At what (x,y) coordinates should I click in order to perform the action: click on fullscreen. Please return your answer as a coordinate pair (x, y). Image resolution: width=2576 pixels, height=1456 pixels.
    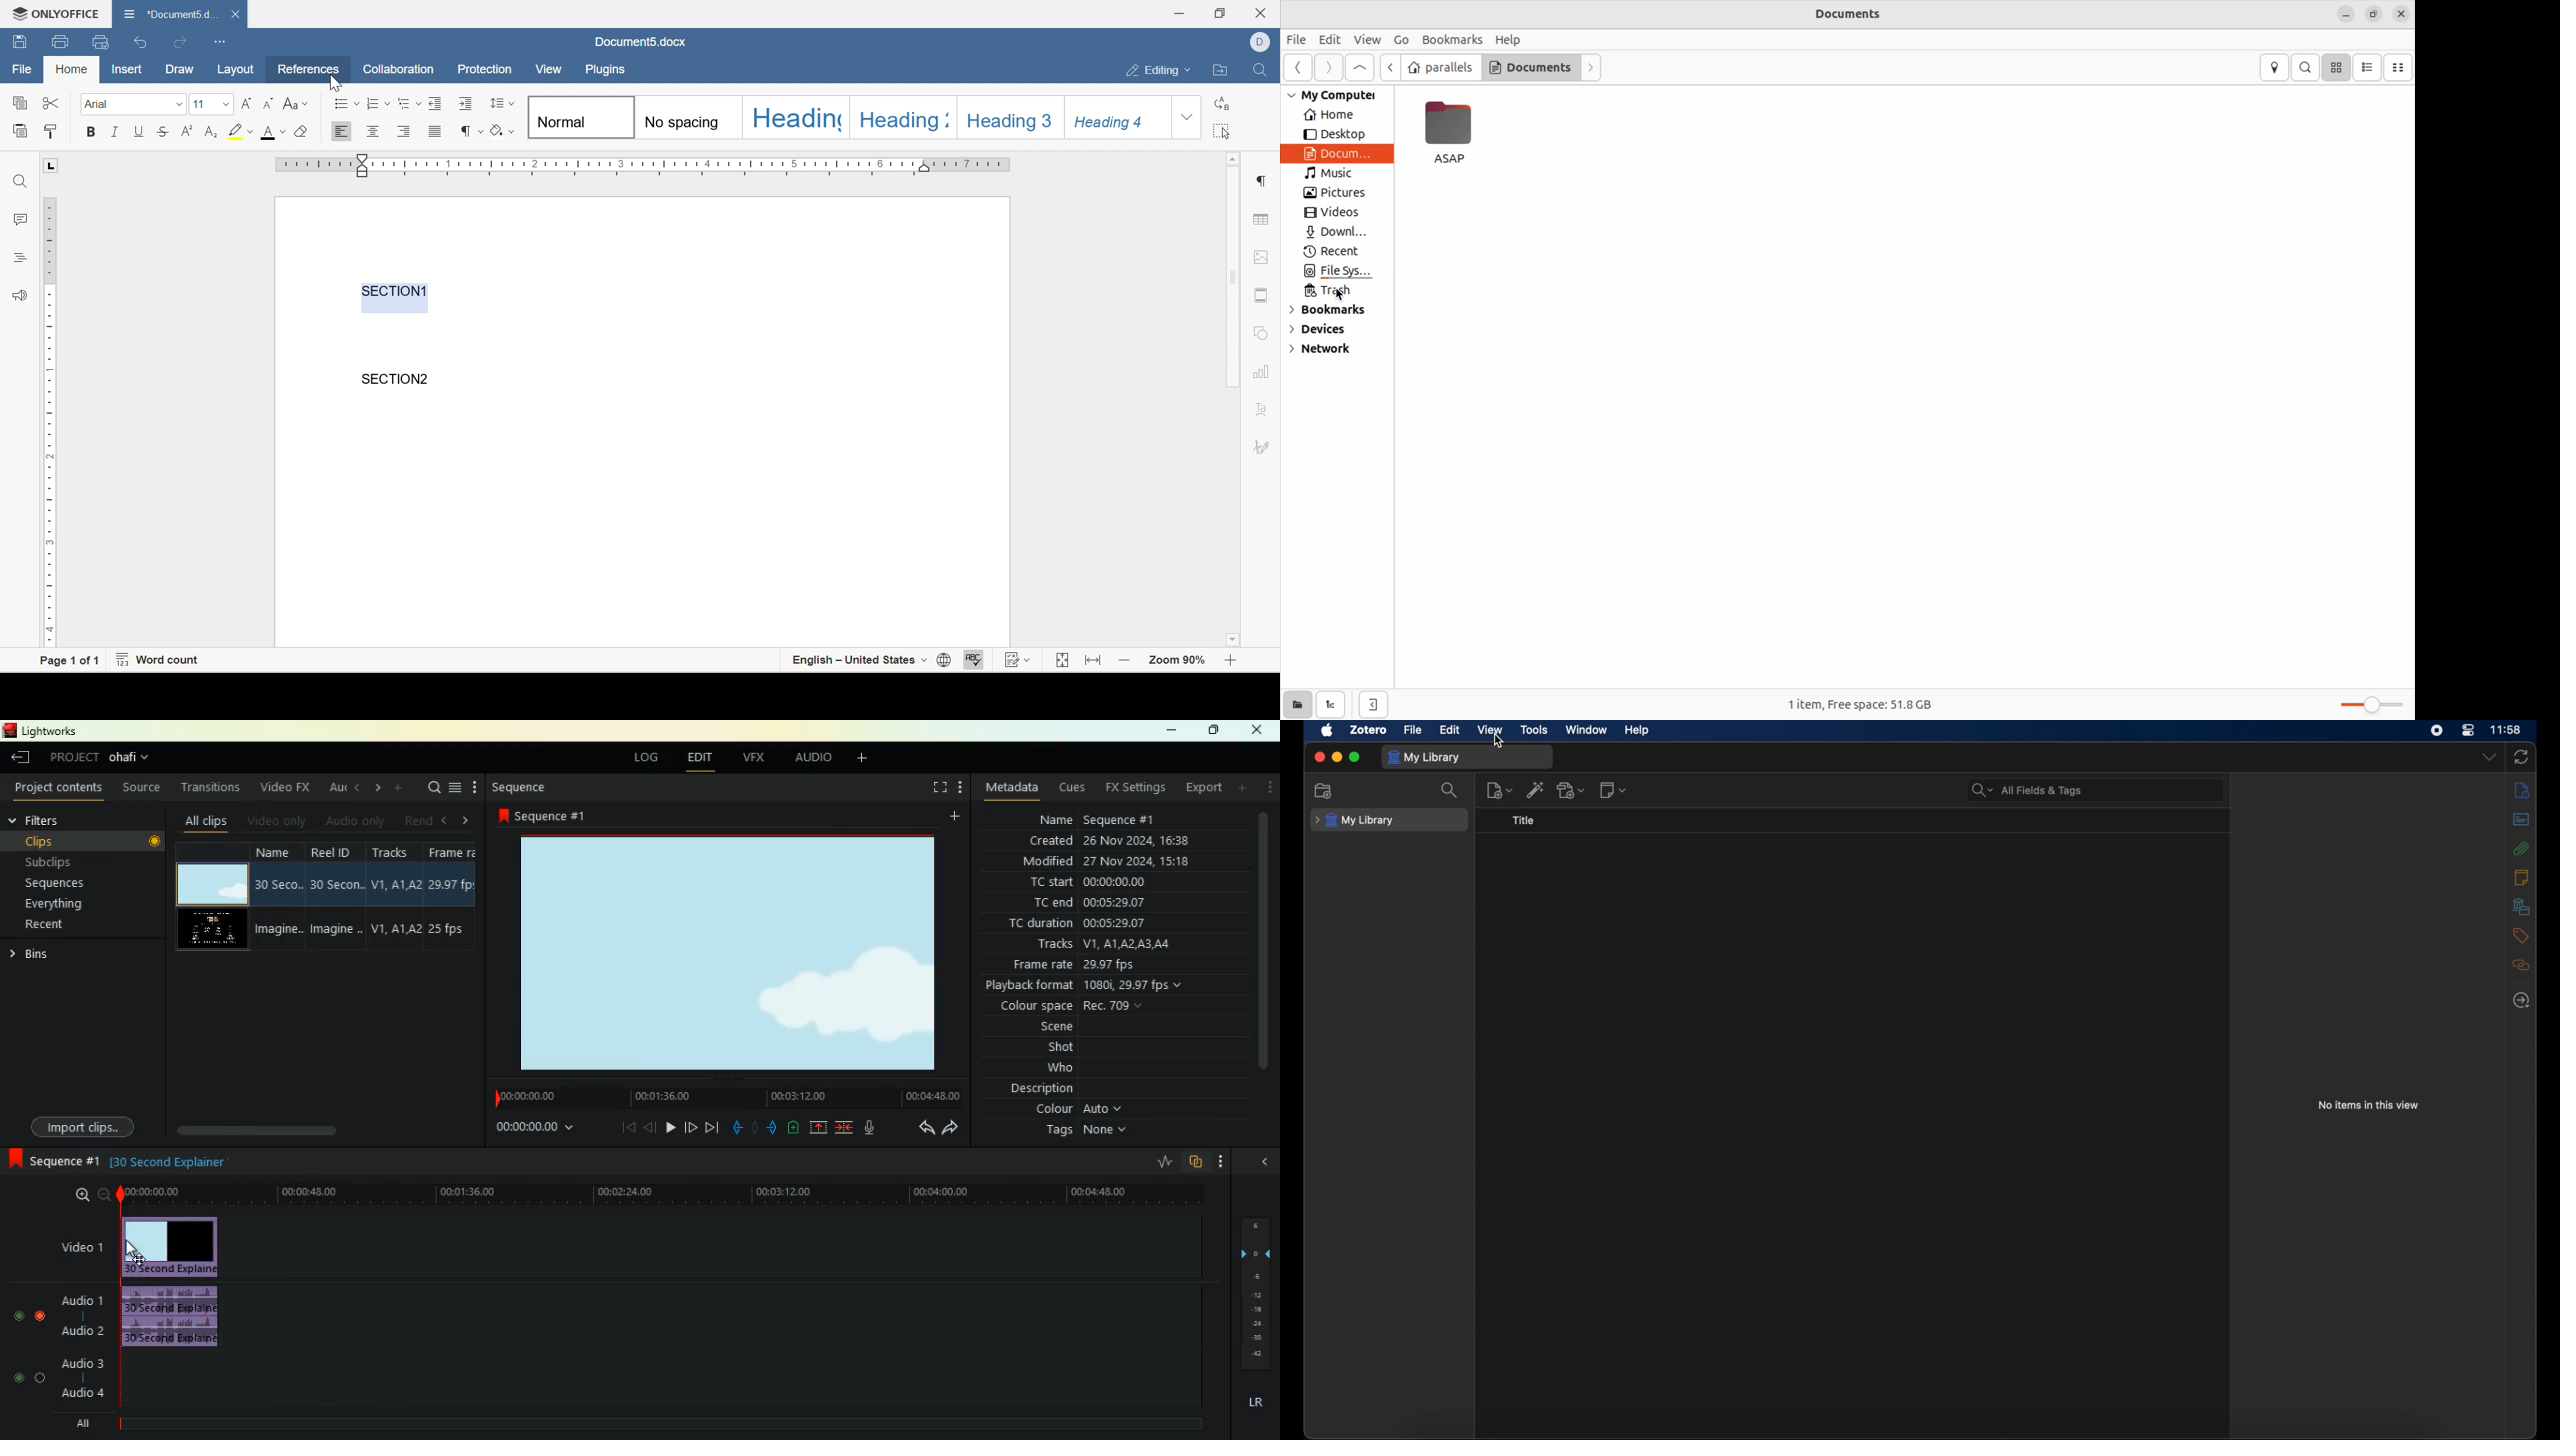
    Looking at the image, I should click on (930, 787).